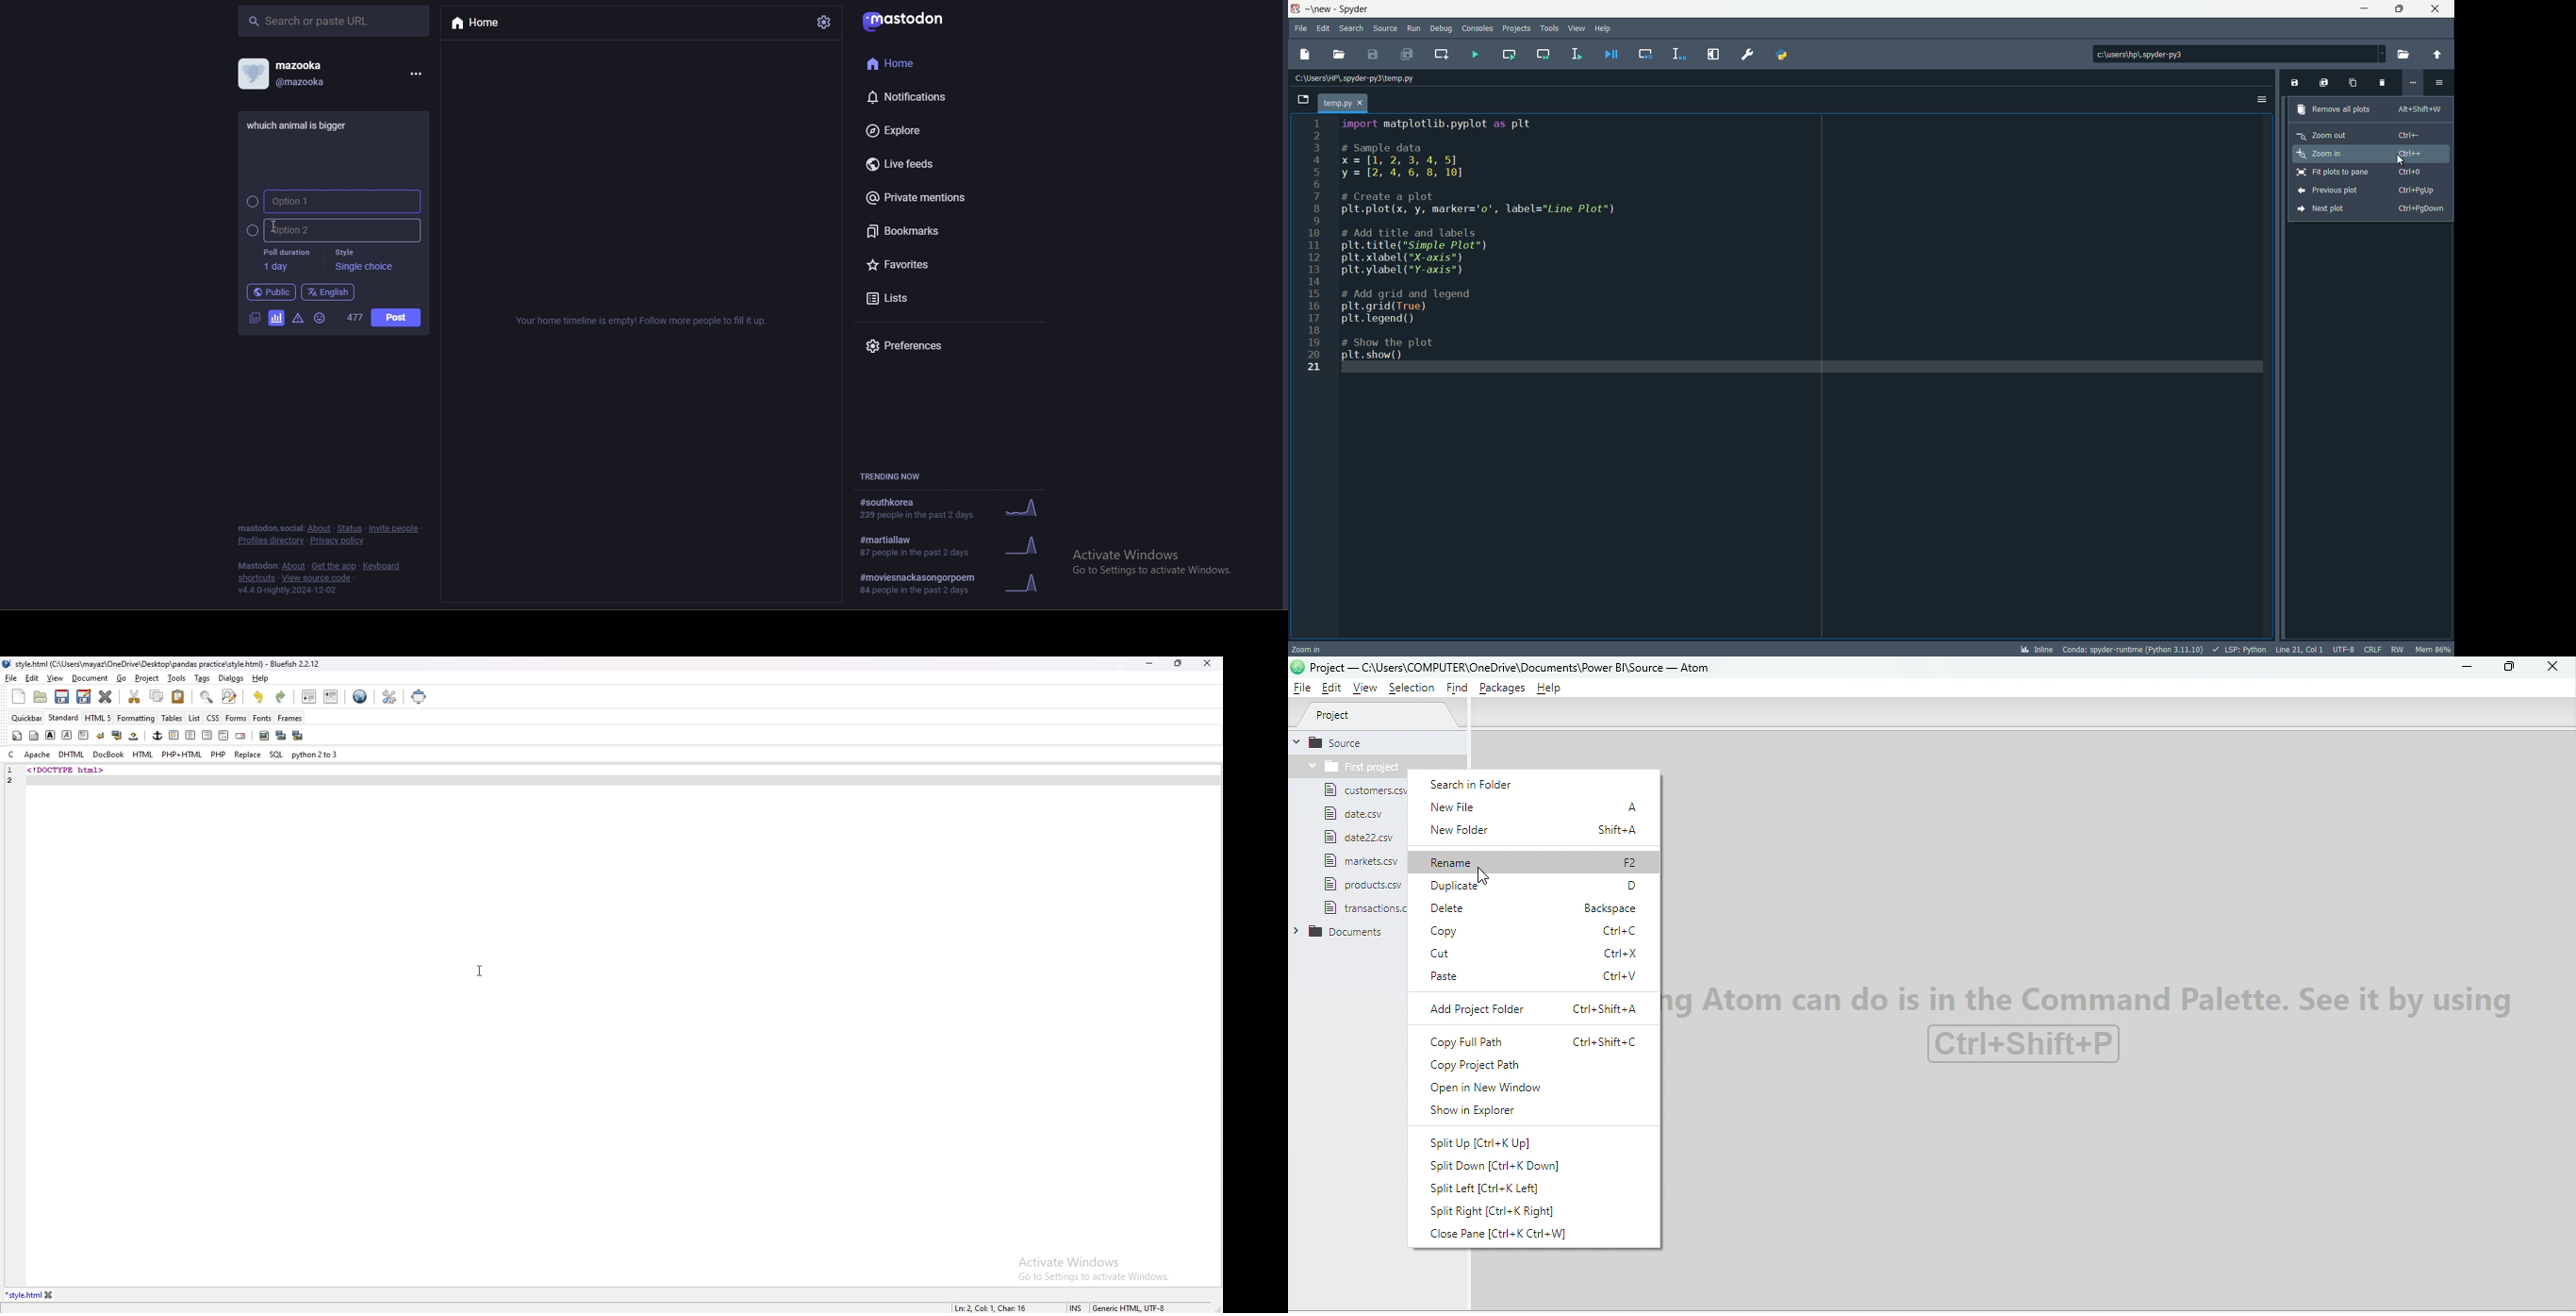 The image size is (2576, 1316). What do you see at coordinates (83, 697) in the screenshot?
I see `save as` at bounding box center [83, 697].